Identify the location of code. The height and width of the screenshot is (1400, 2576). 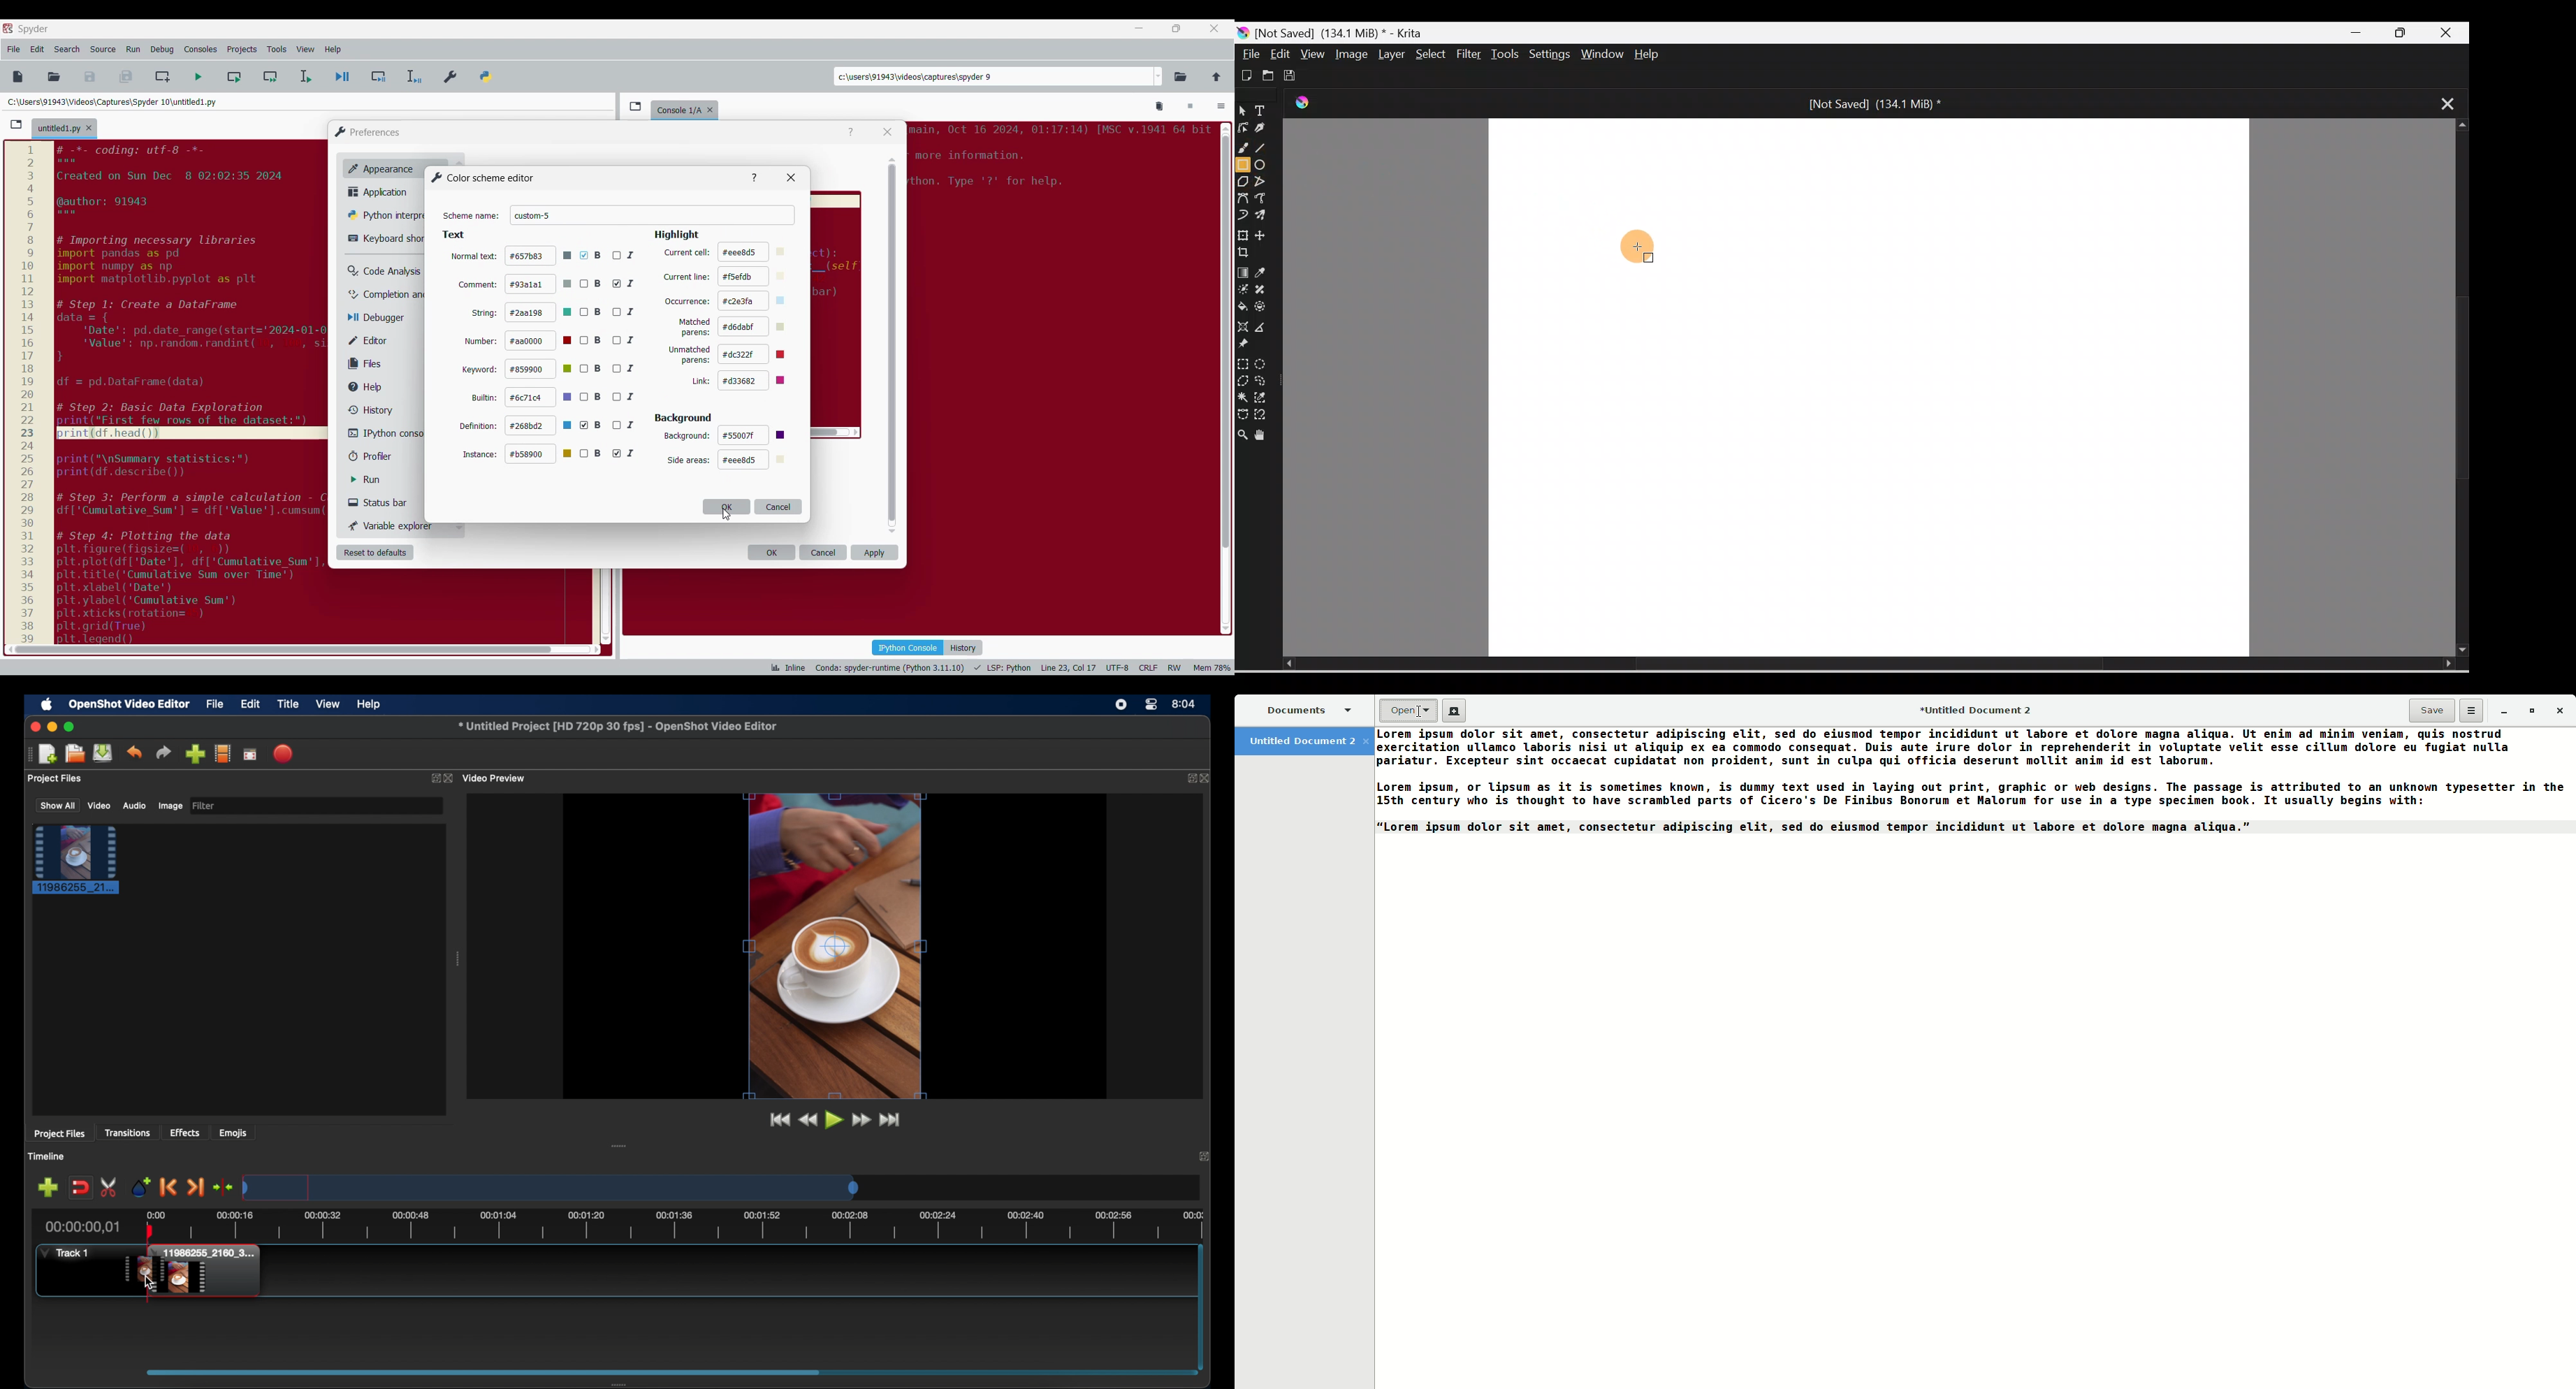
(193, 391).